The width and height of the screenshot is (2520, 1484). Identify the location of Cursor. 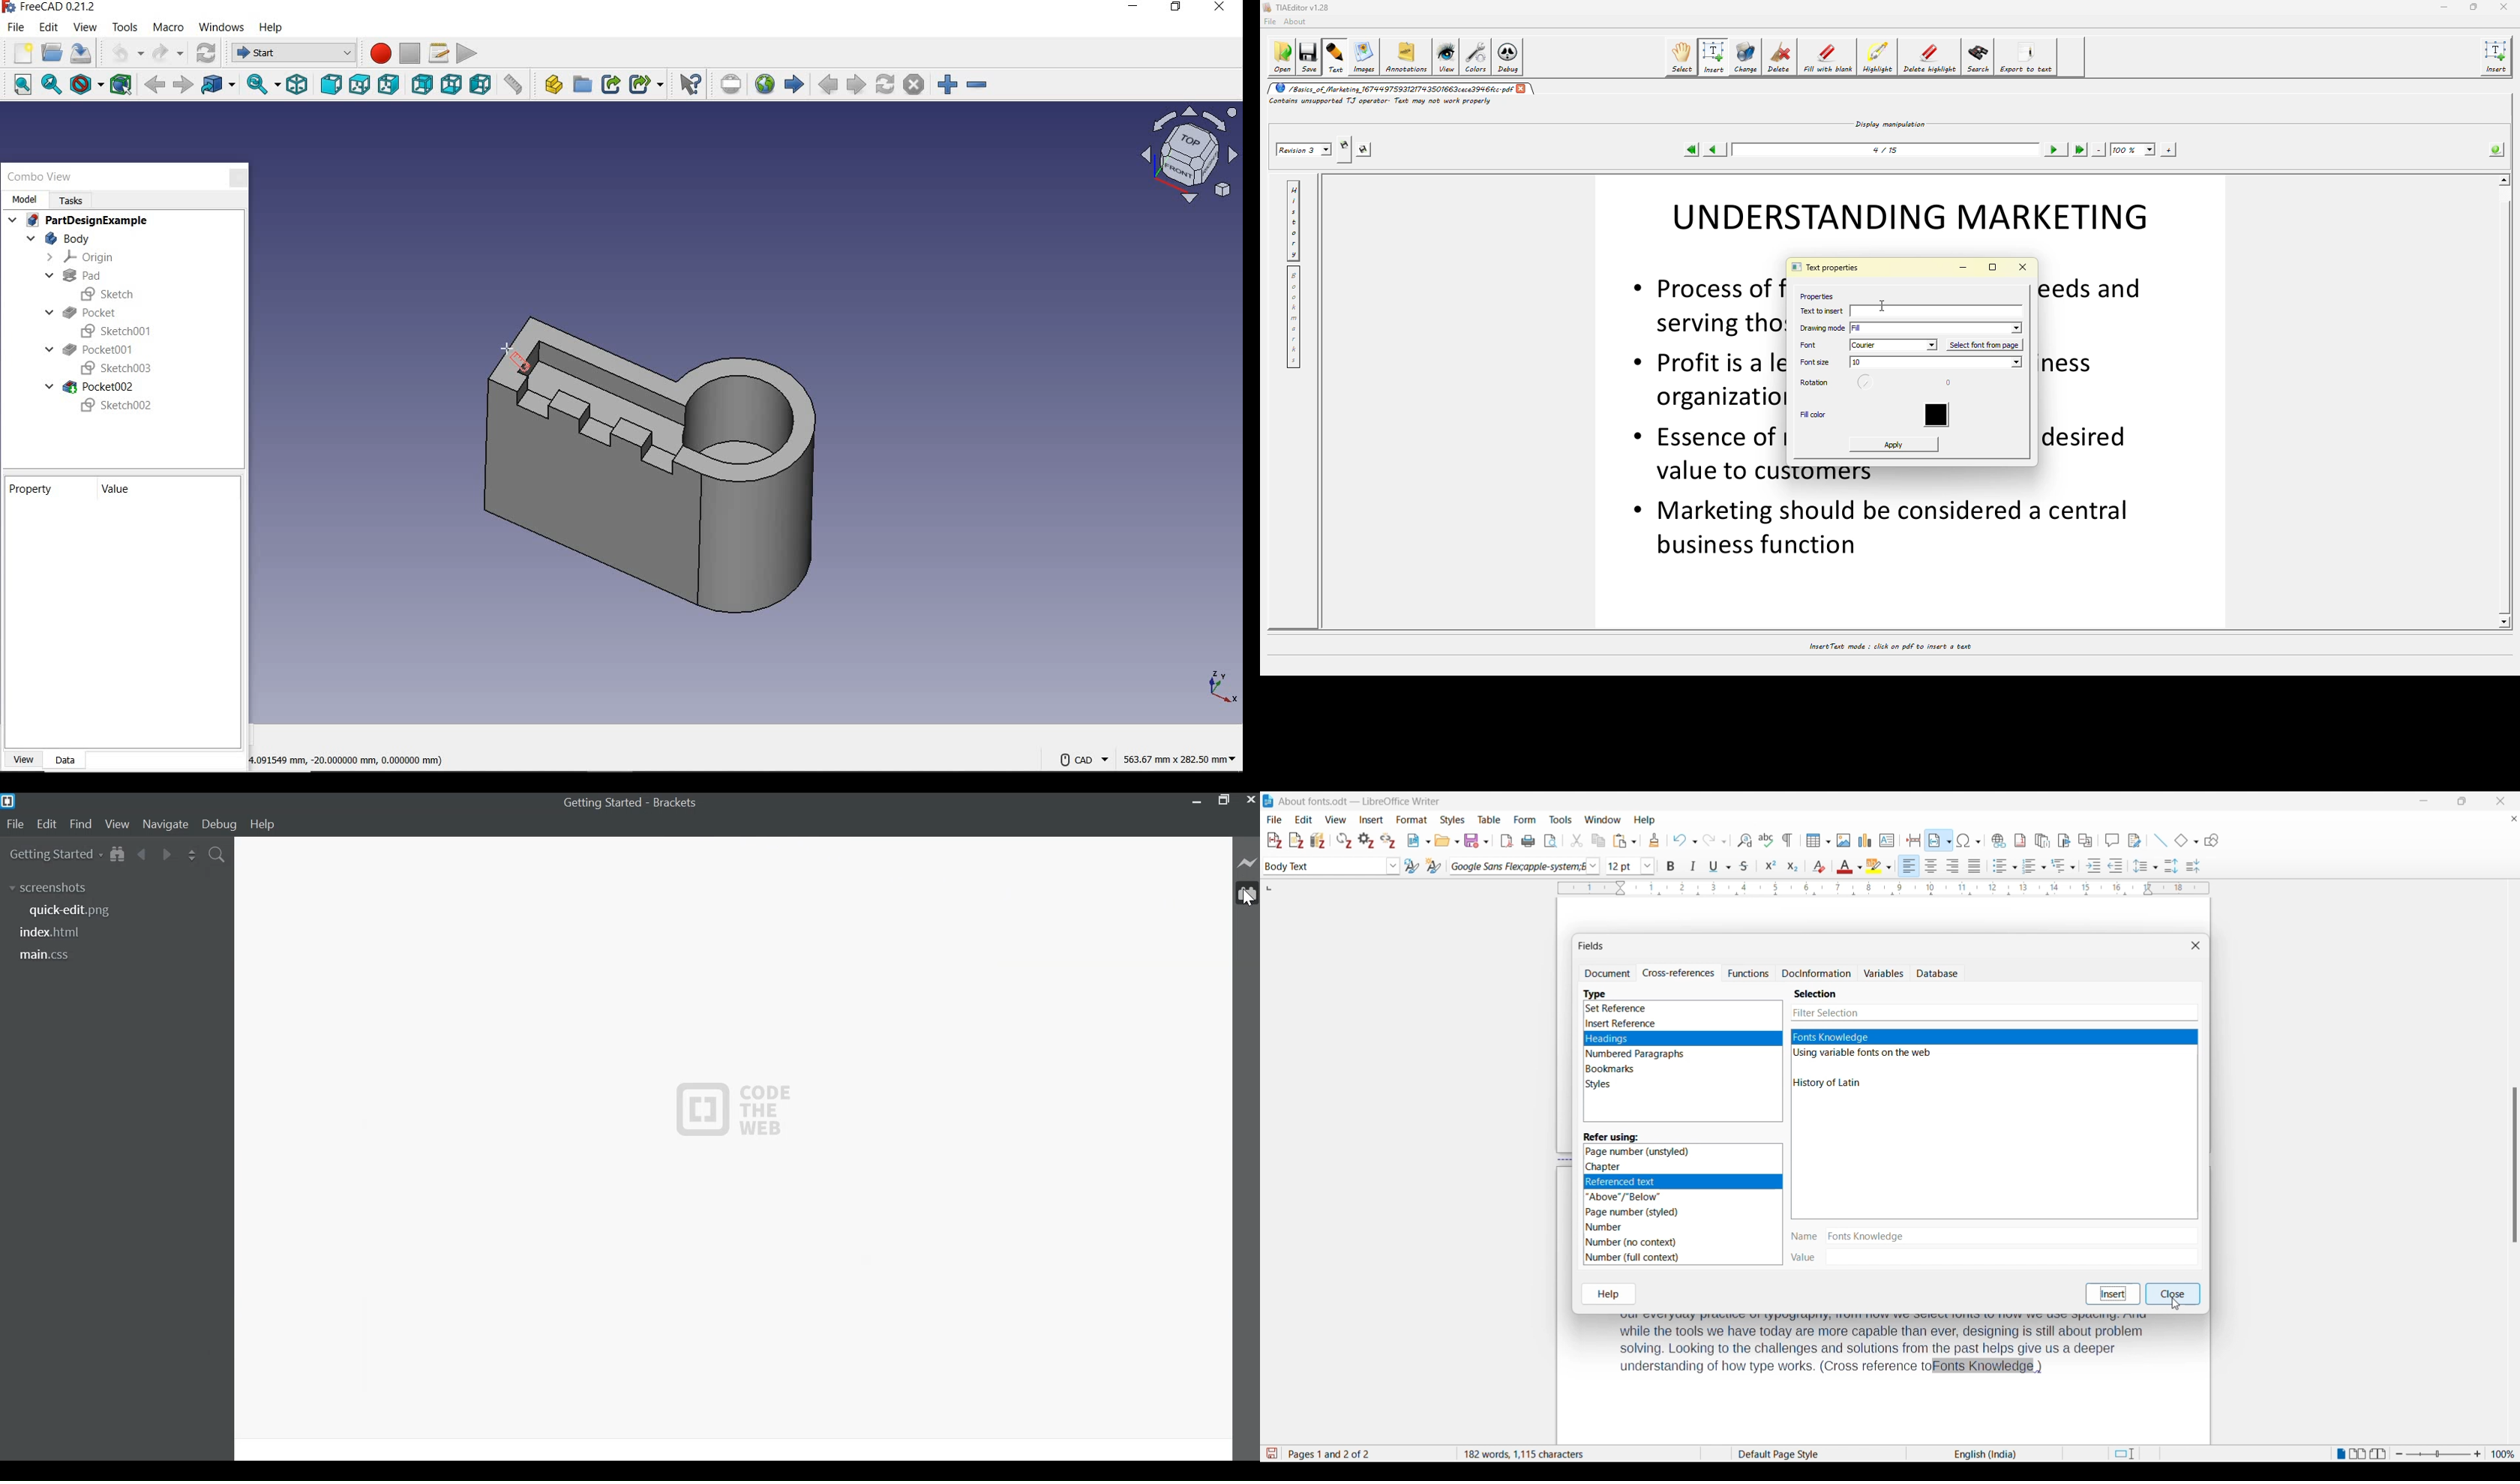
(1247, 900).